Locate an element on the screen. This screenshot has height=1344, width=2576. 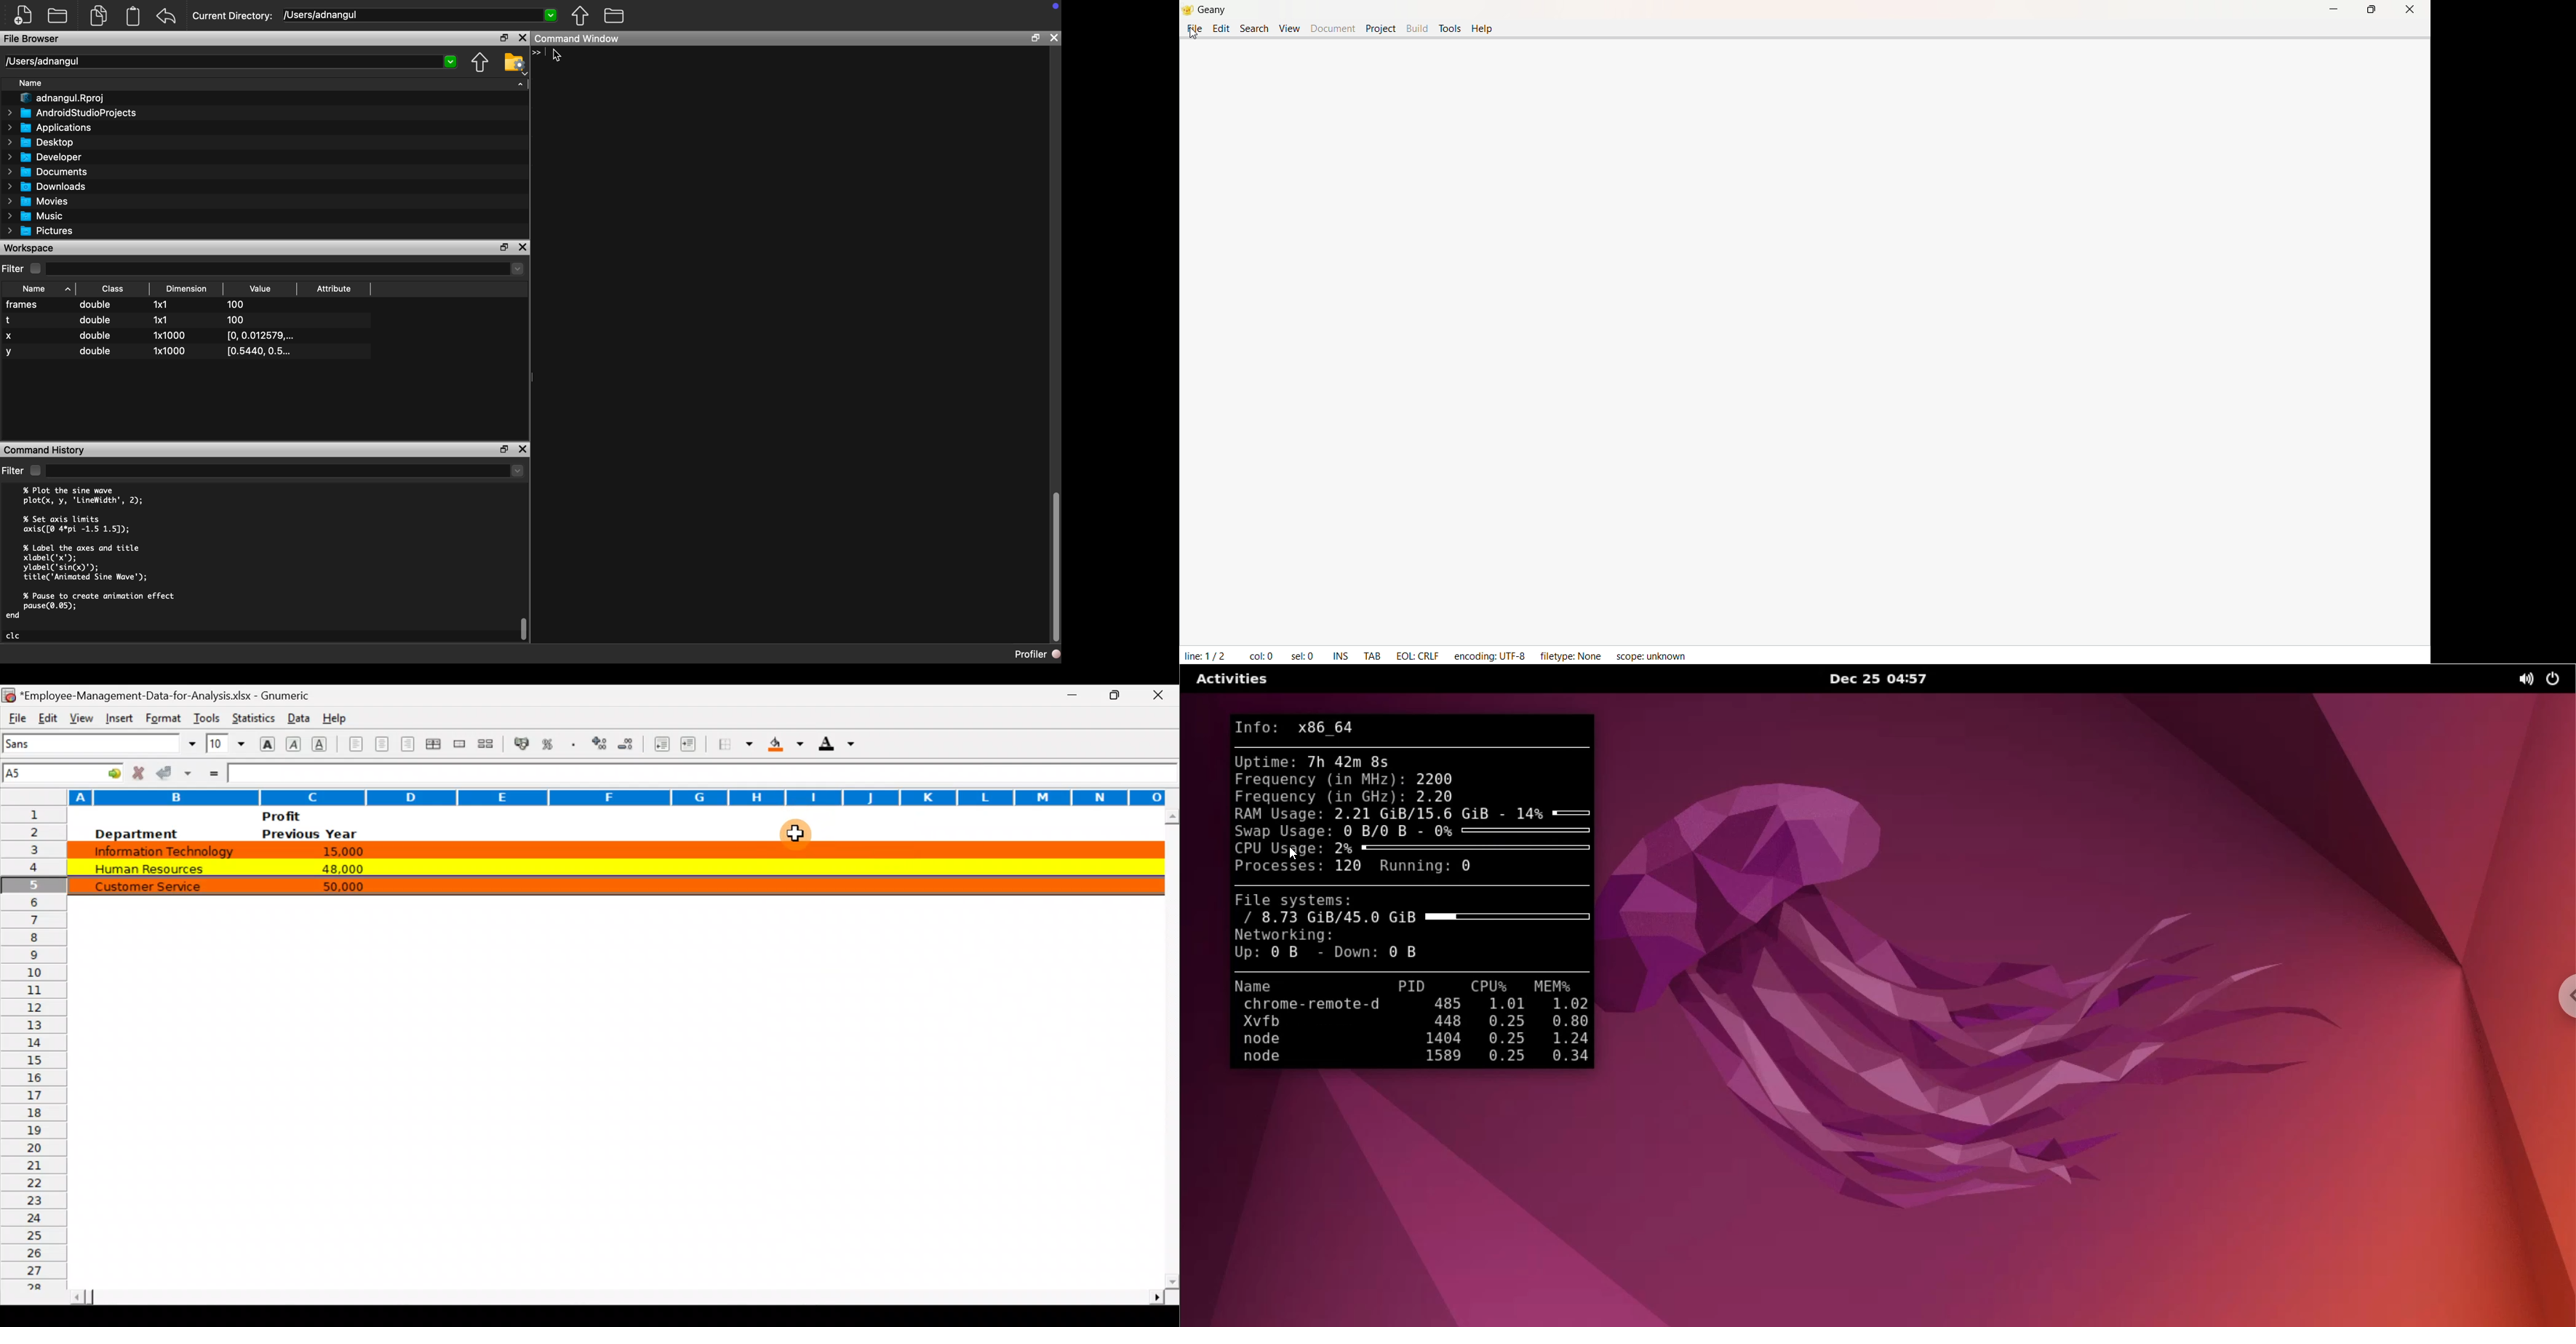
Developer is located at coordinates (46, 159).